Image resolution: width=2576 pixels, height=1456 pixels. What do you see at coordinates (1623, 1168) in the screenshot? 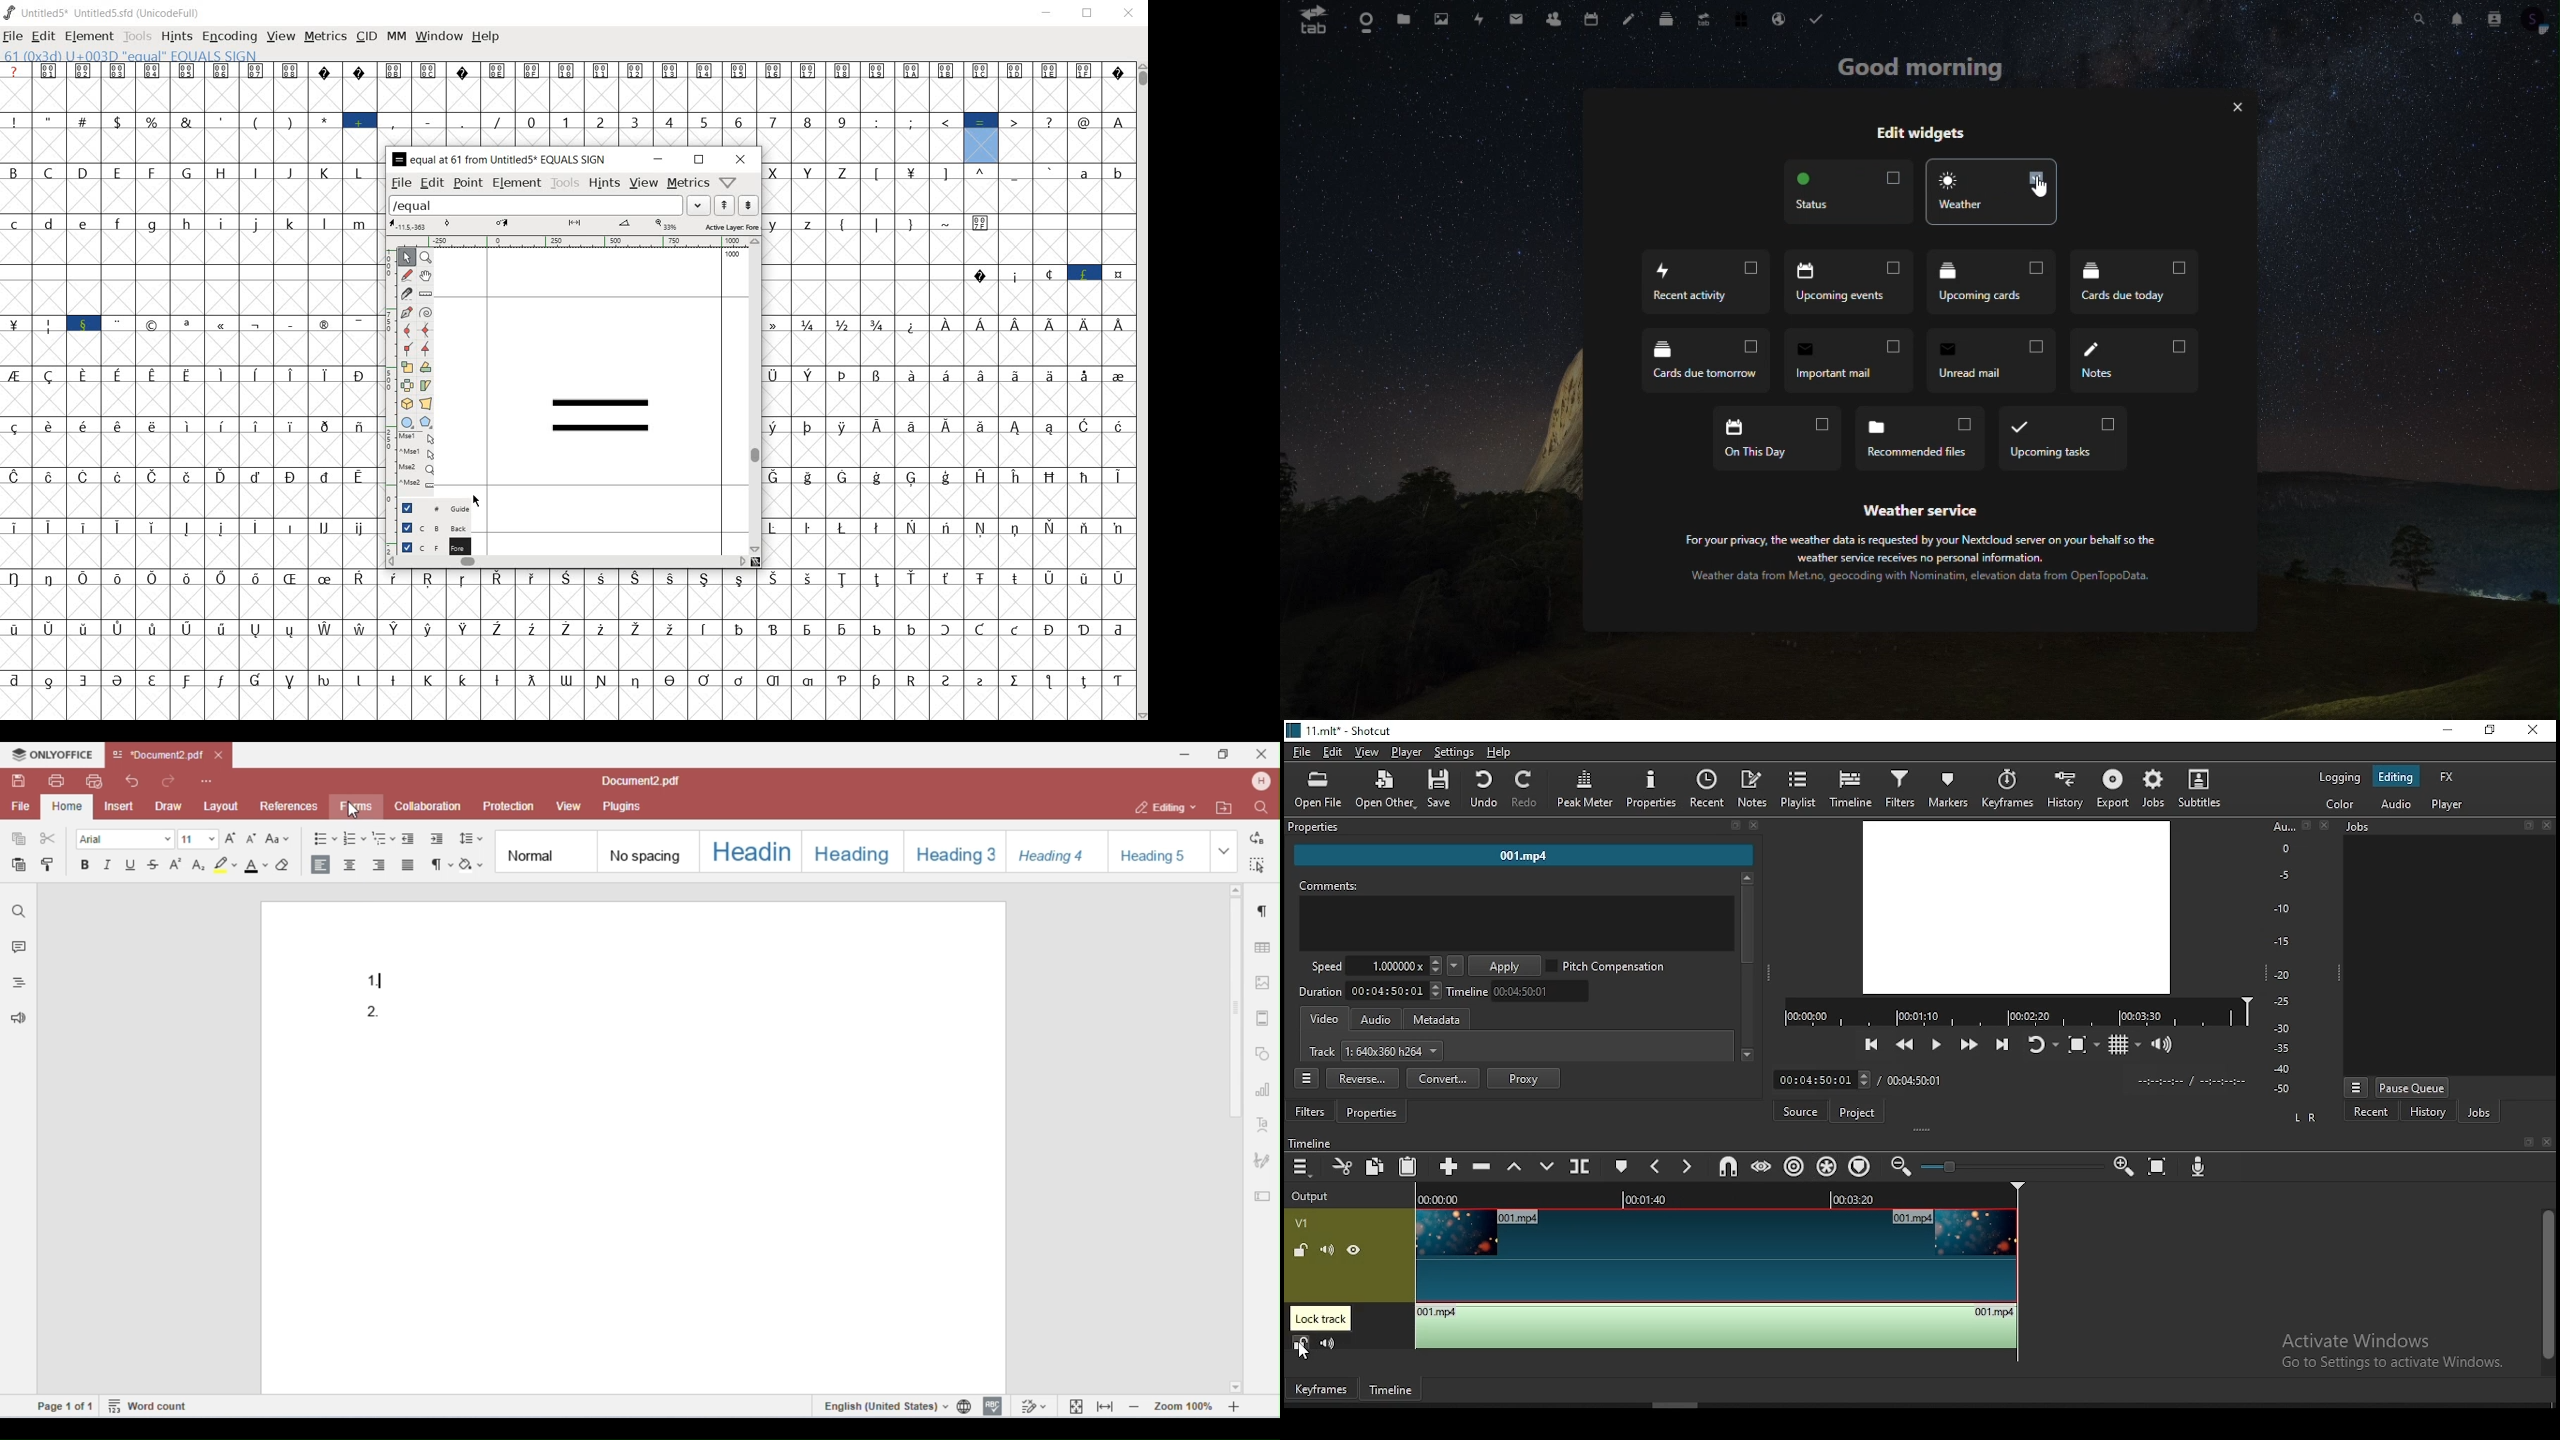
I see `create/edit marker` at bounding box center [1623, 1168].